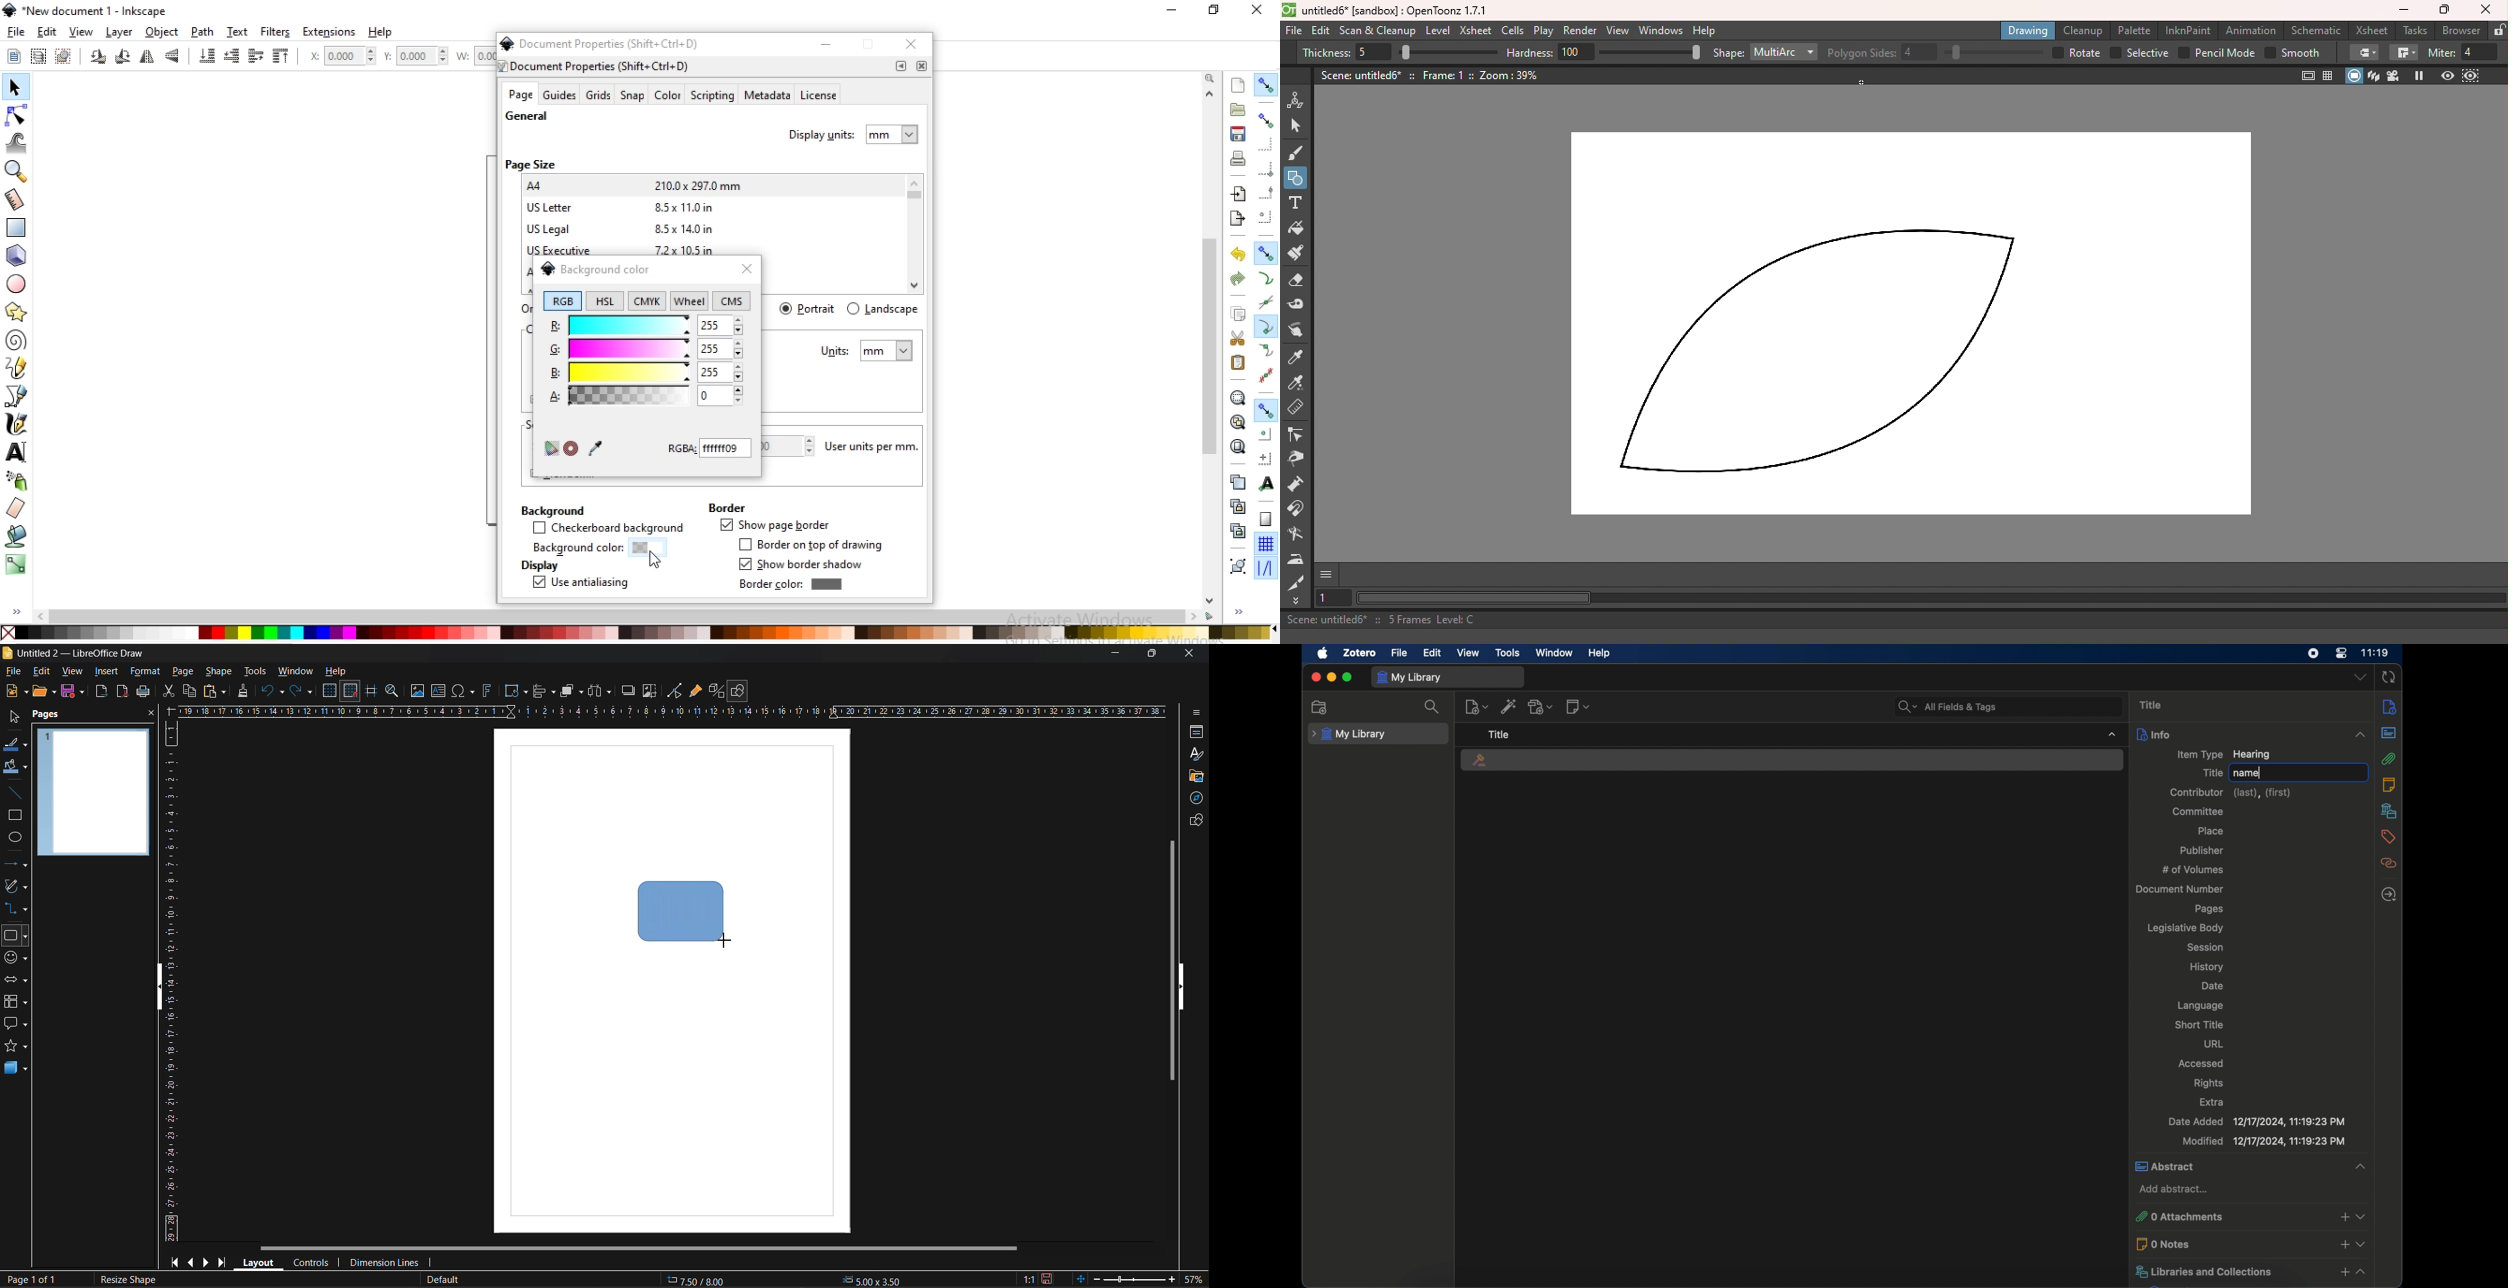 Image resolution: width=2520 pixels, height=1288 pixels. Describe the element at coordinates (222, 671) in the screenshot. I see `shape` at that location.